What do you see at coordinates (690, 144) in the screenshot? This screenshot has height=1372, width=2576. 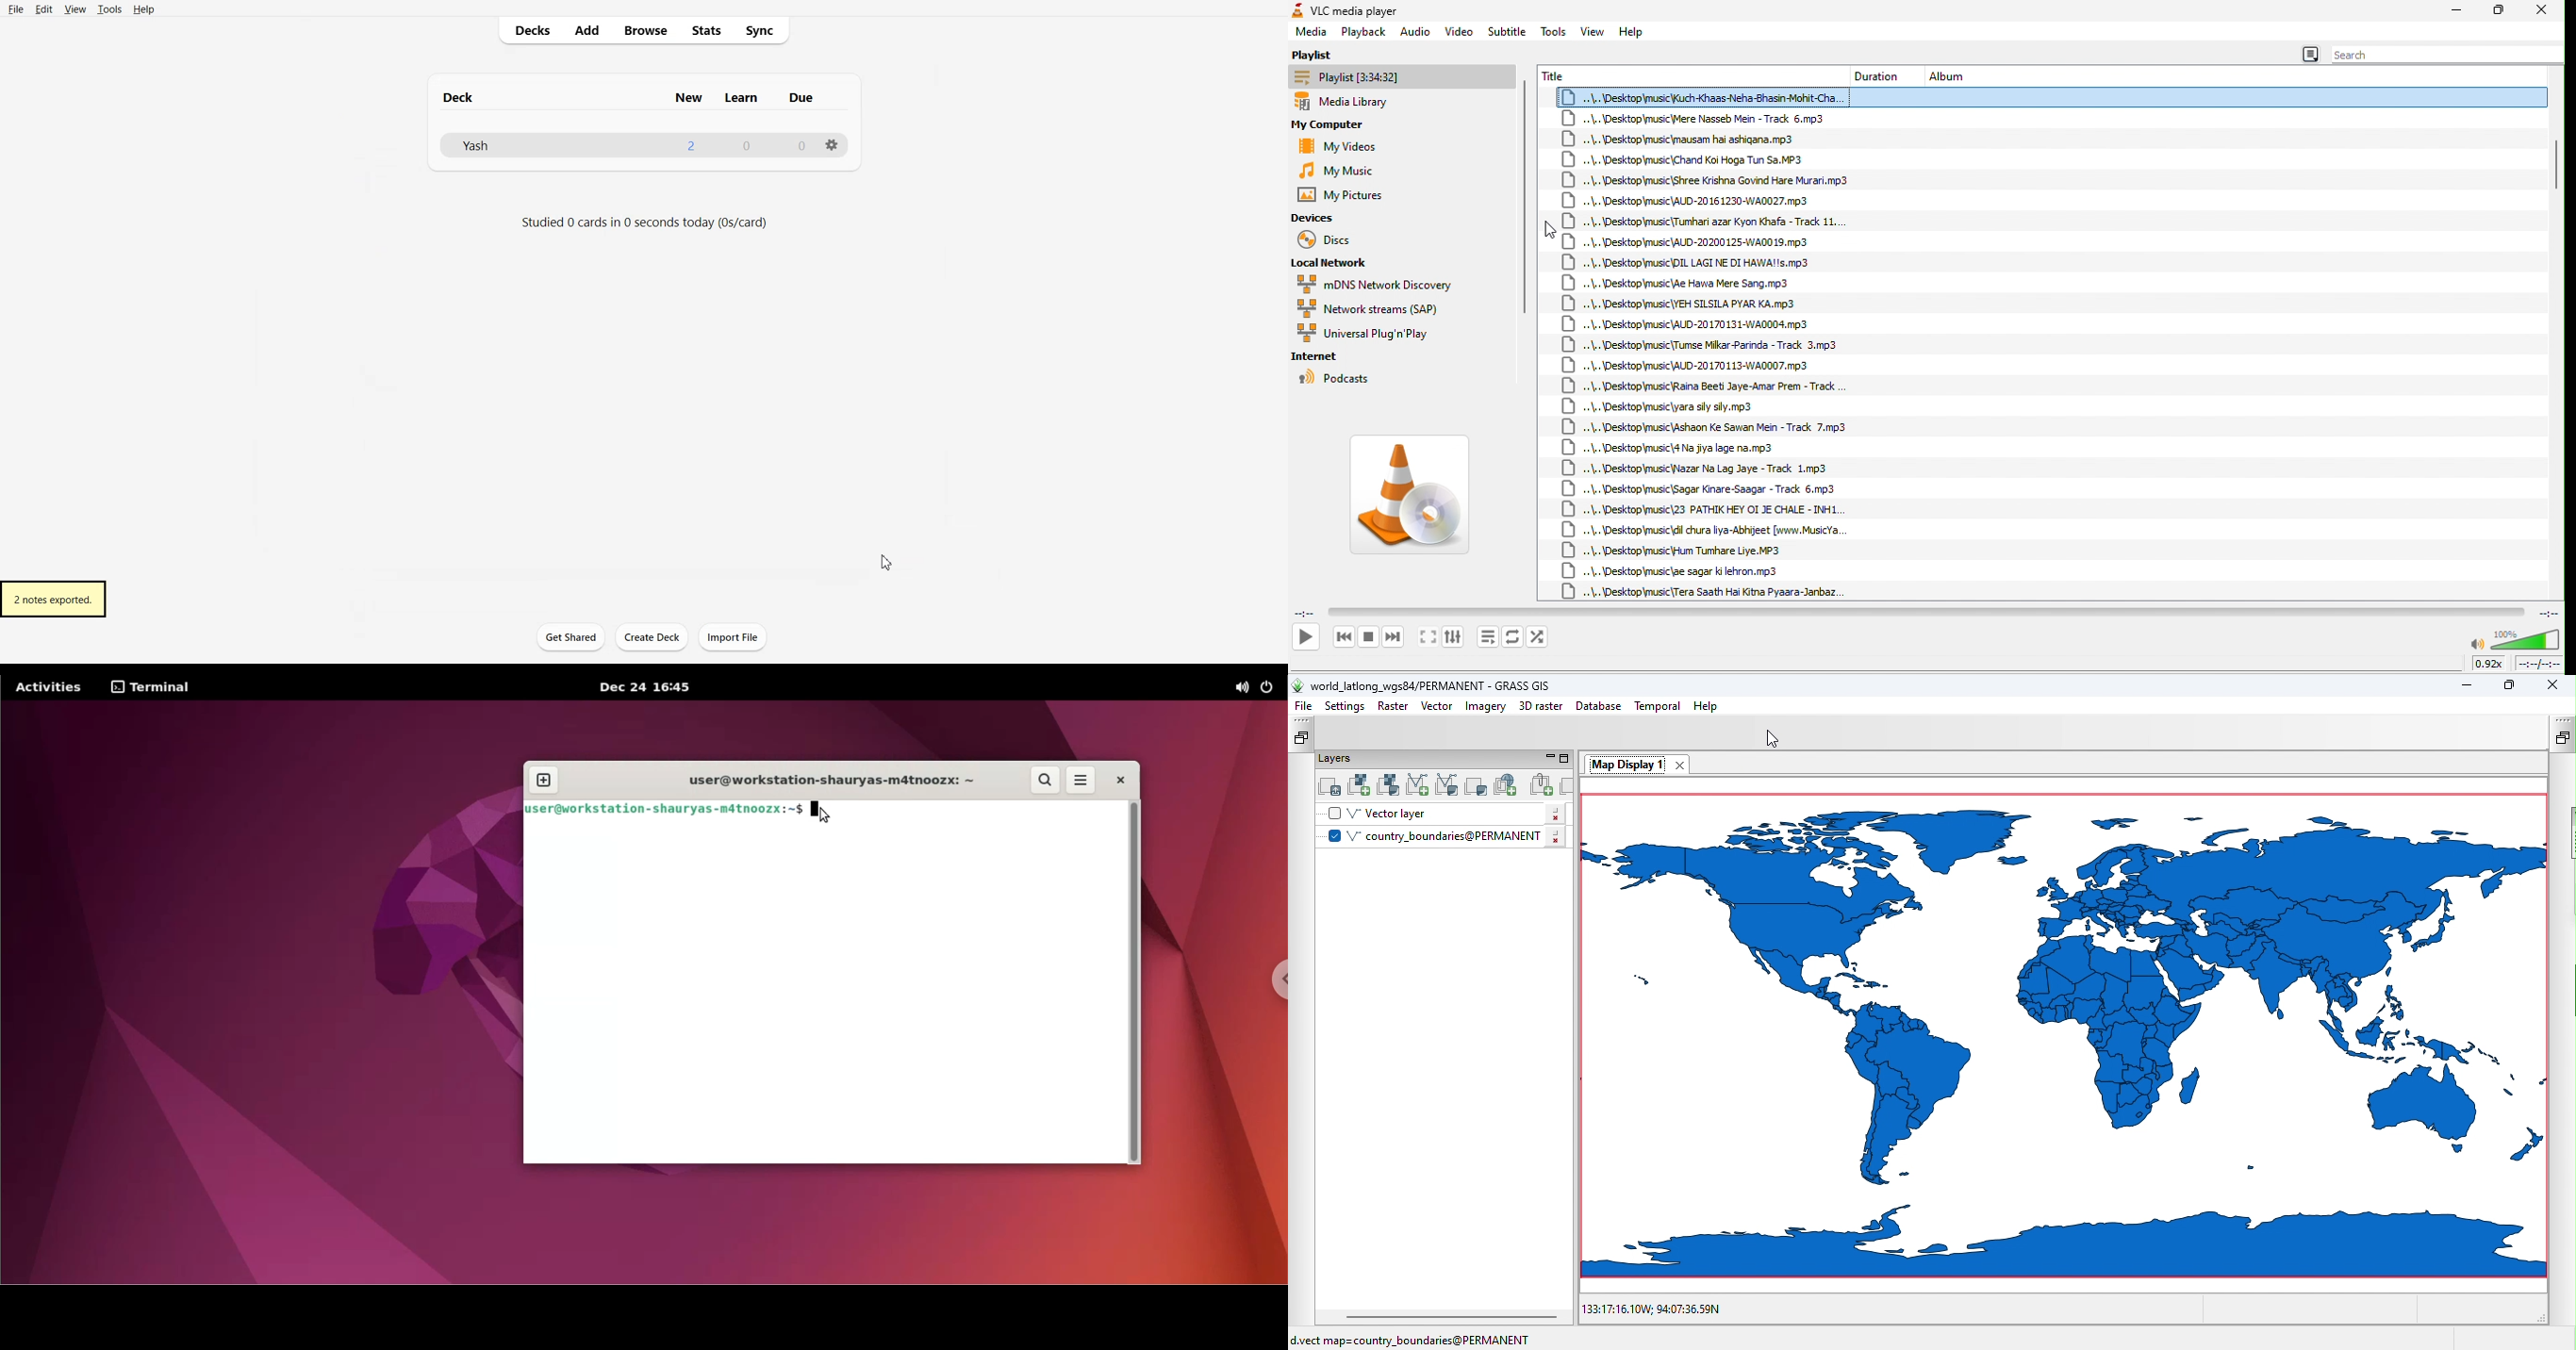 I see `2` at bounding box center [690, 144].